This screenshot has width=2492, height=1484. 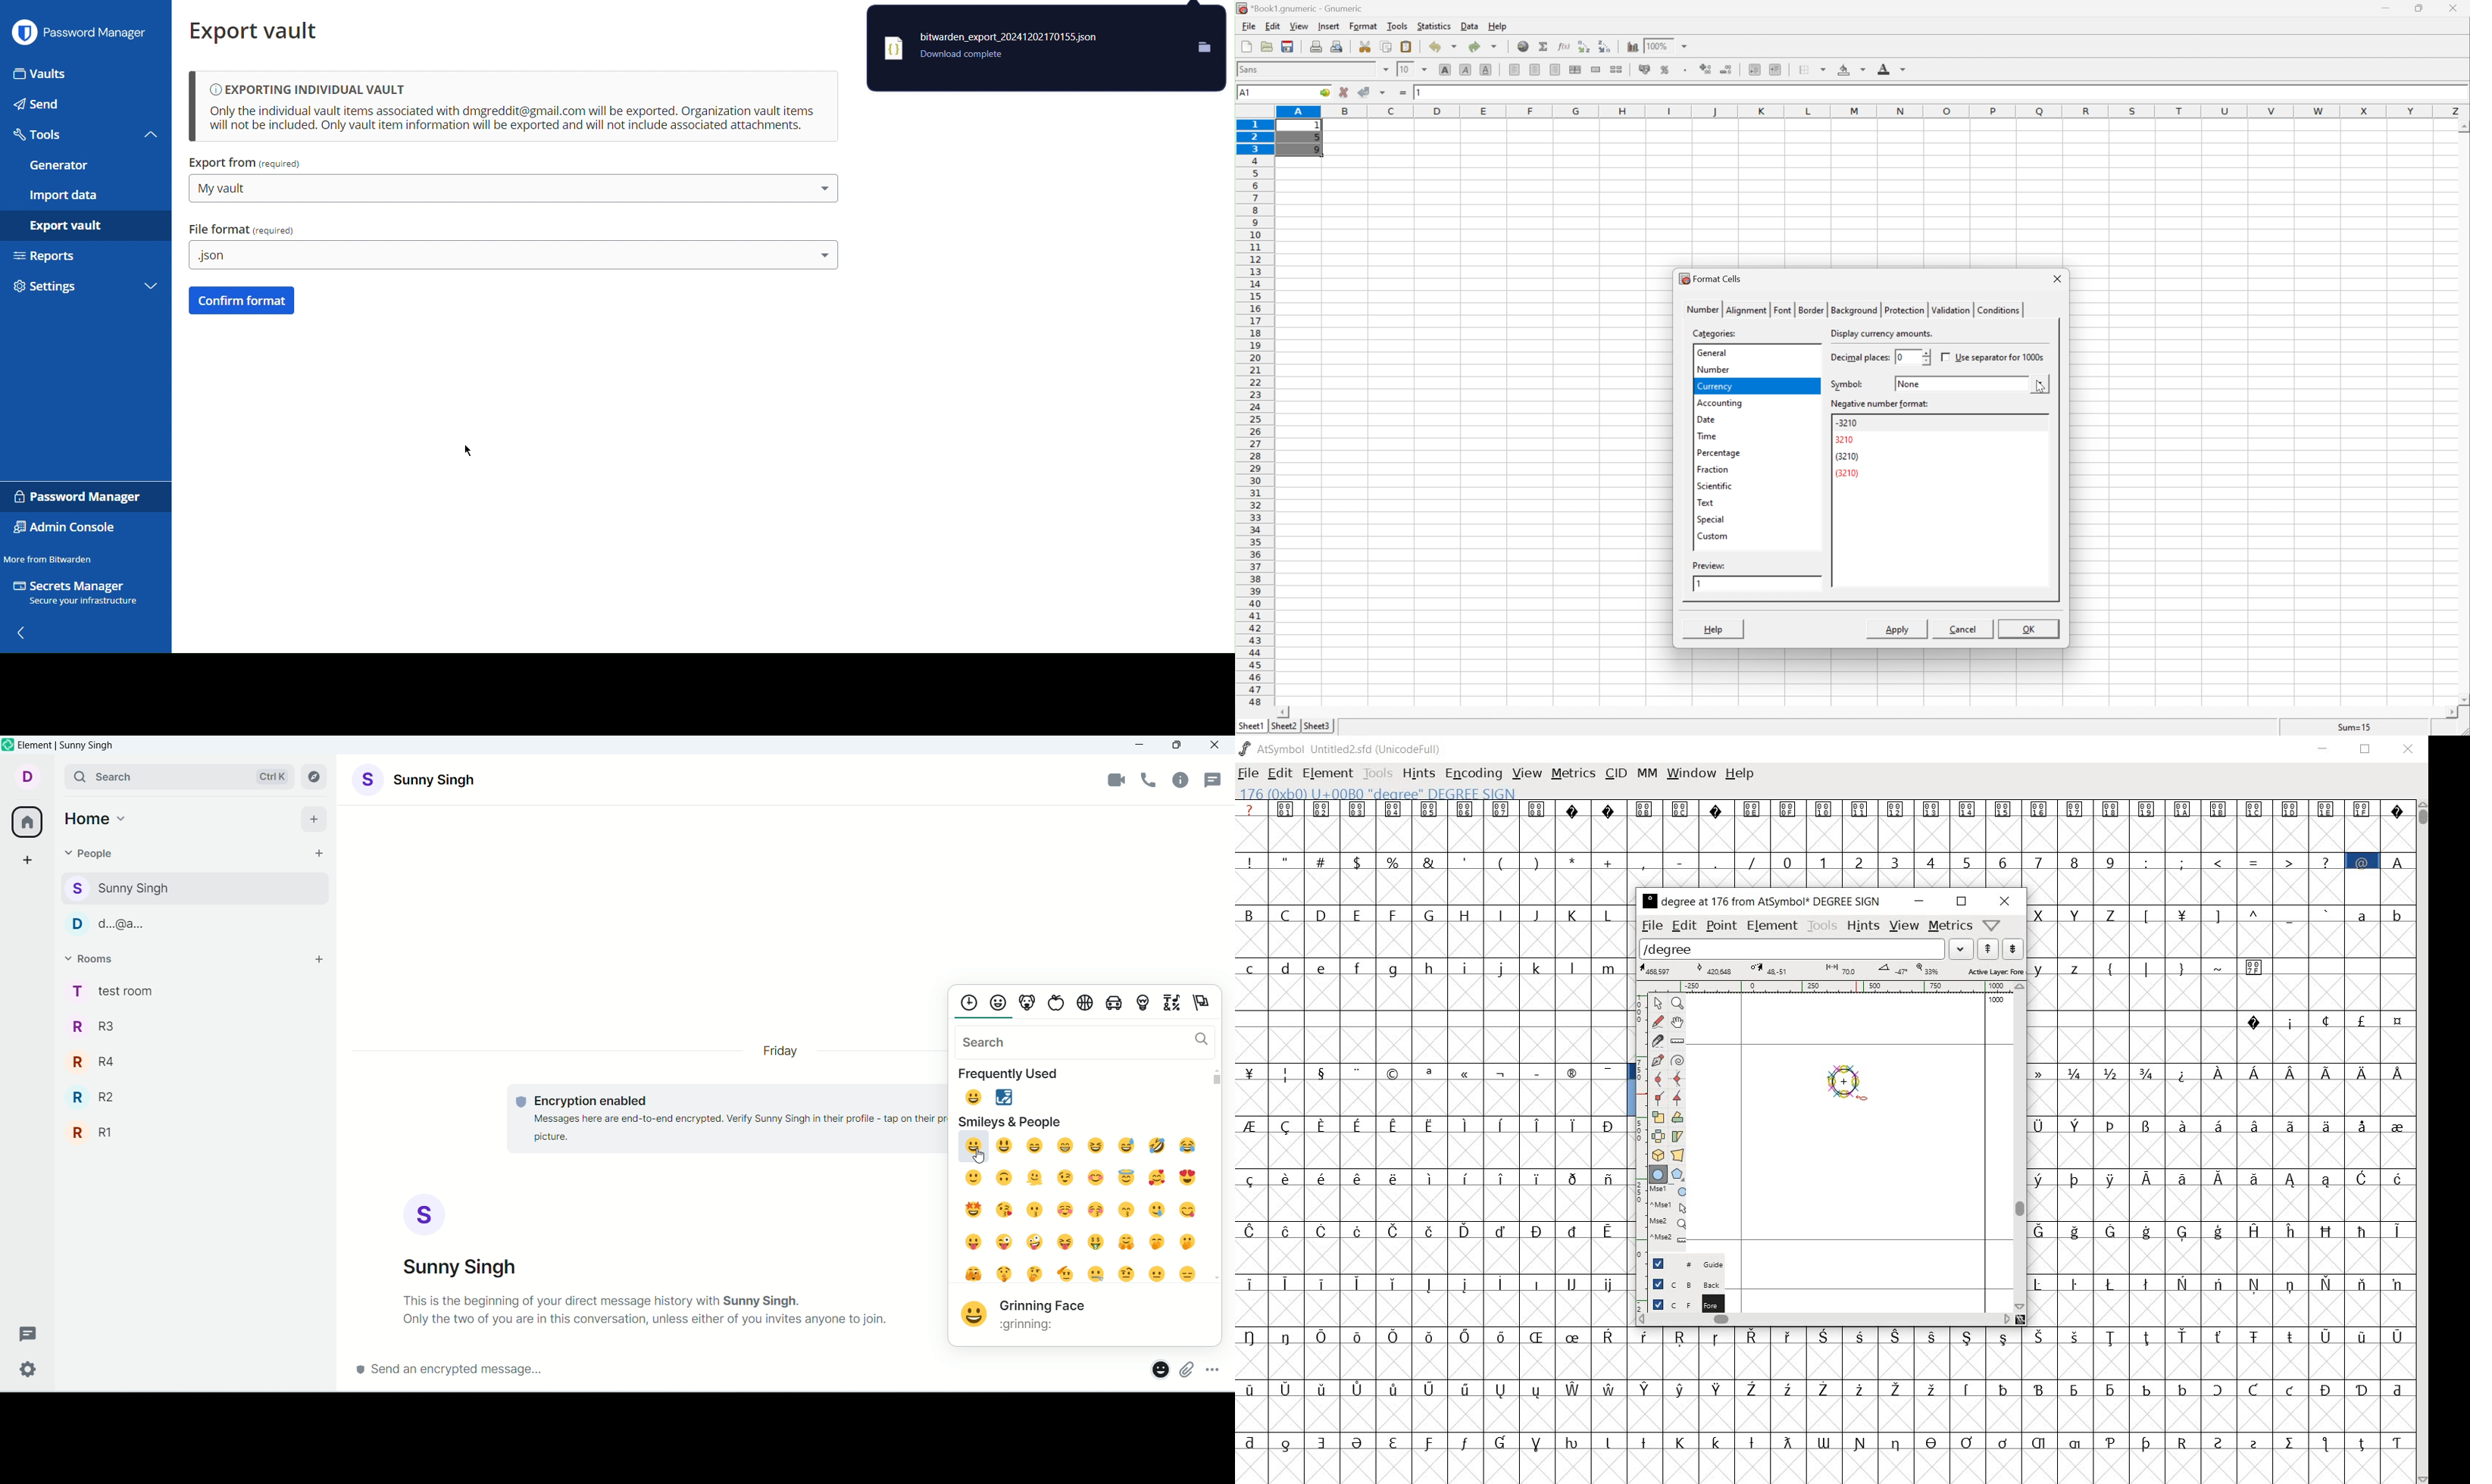 What do you see at coordinates (40, 107) in the screenshot?
I see `Send` at bounding box center [40, 107].